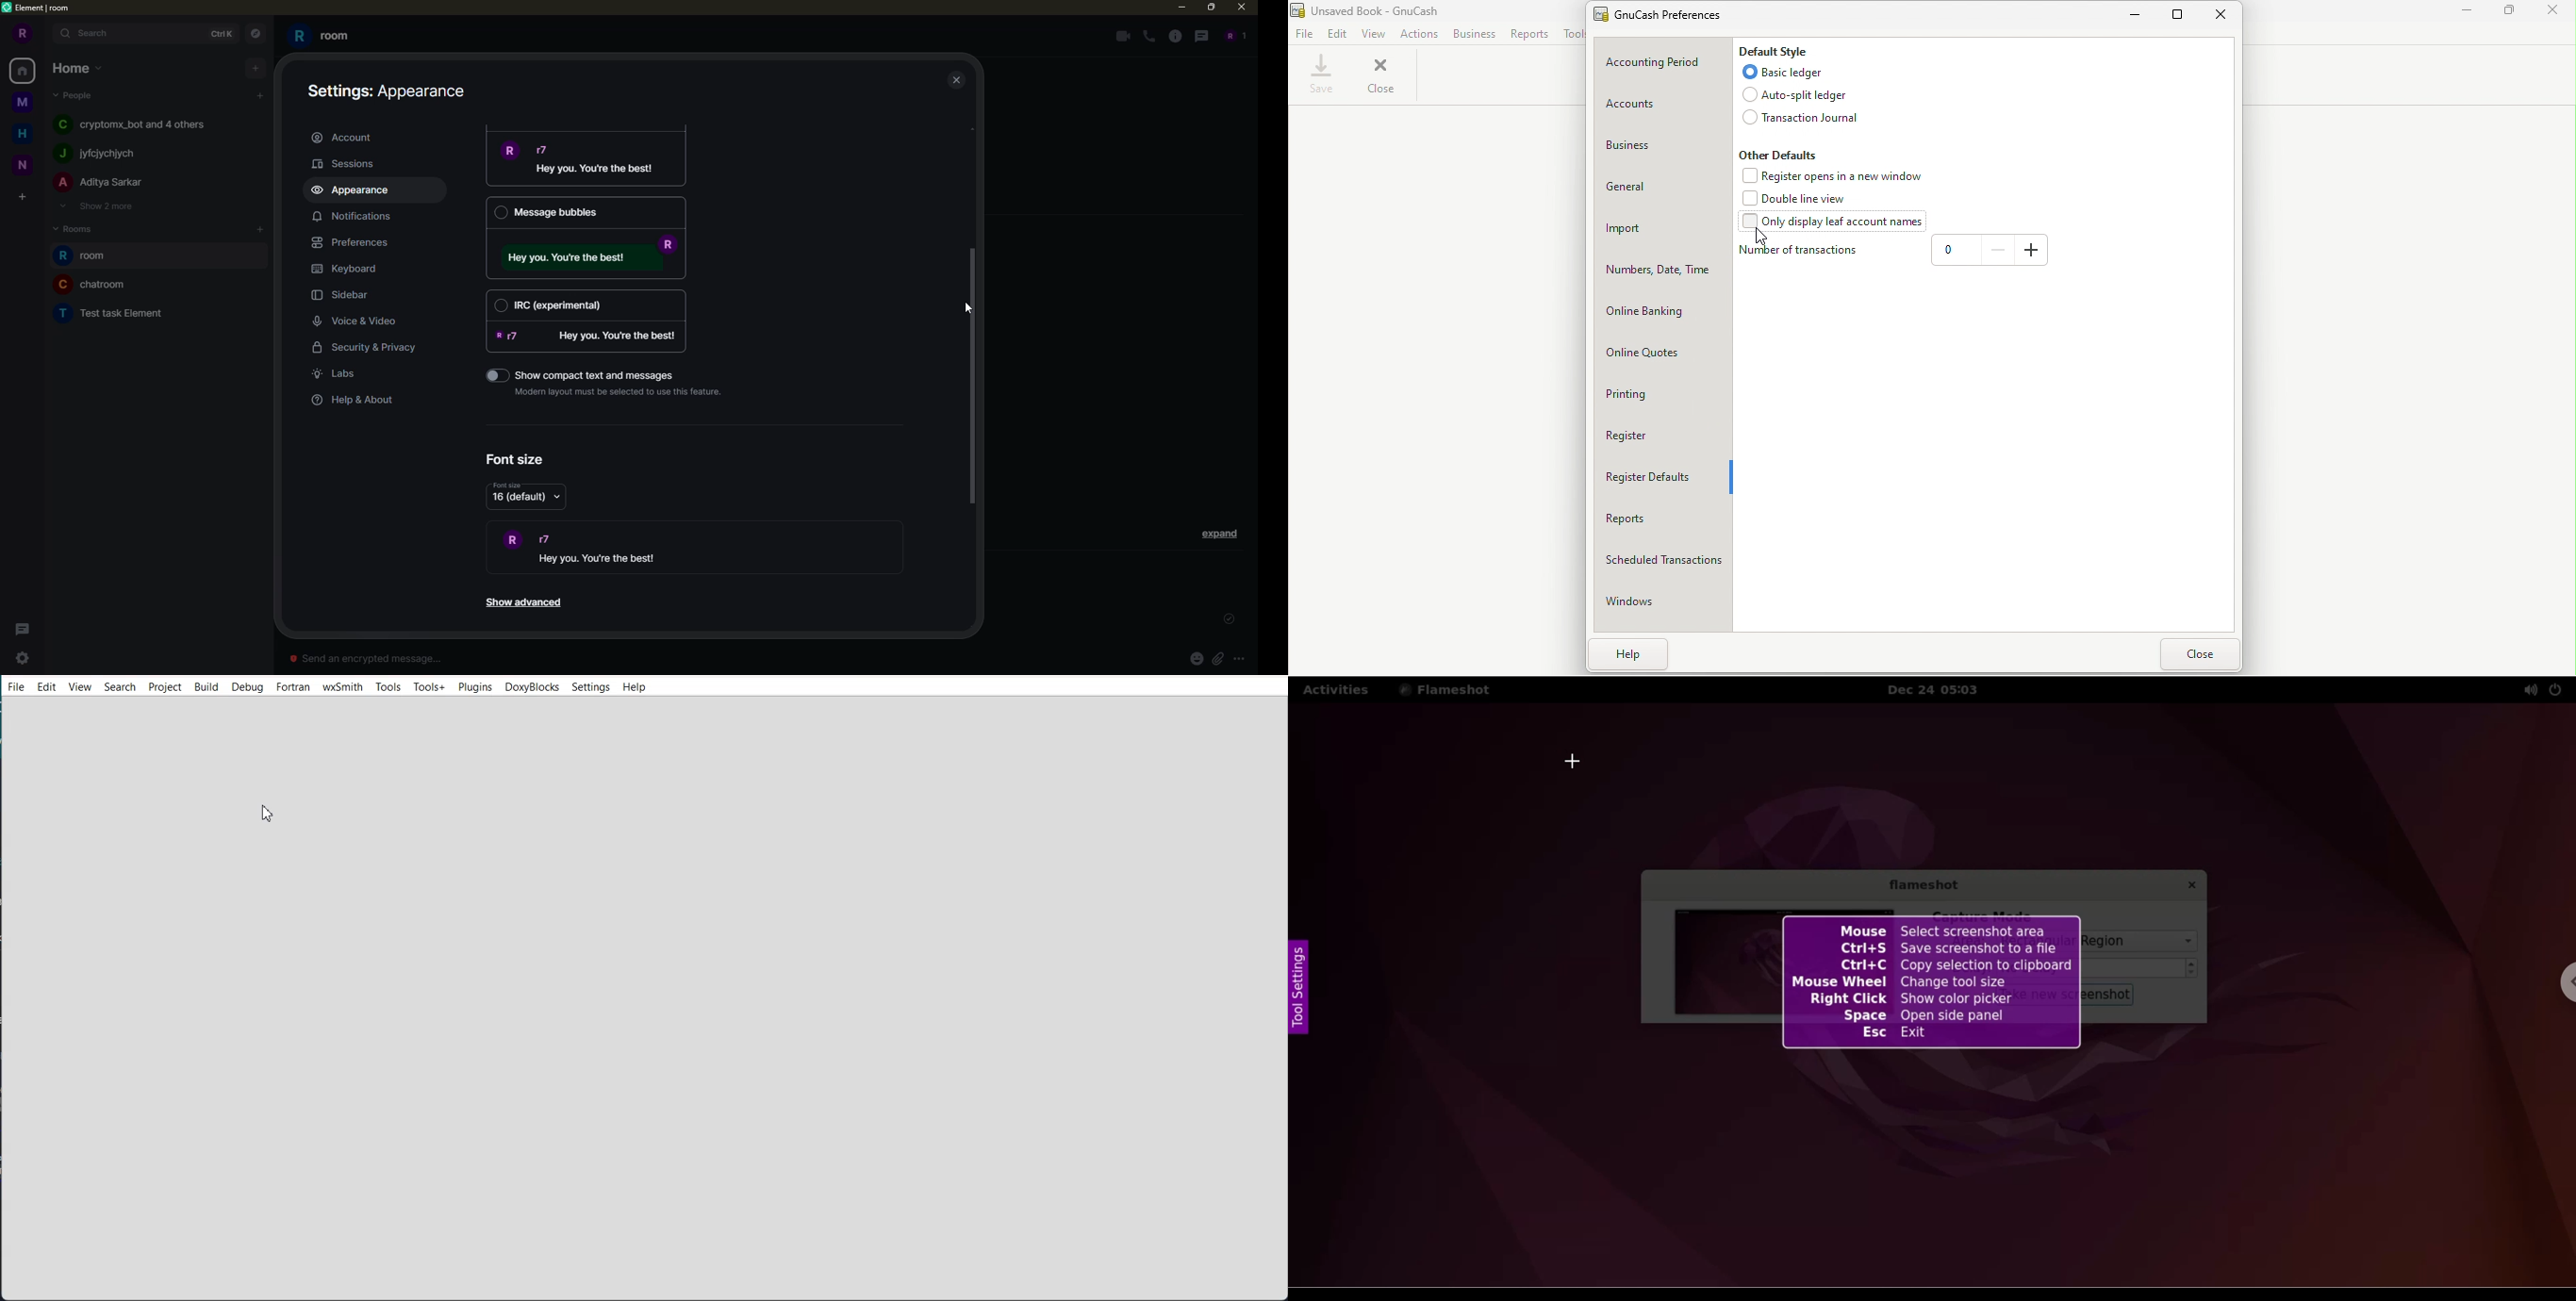  What do you see at coordinates (164, 687) in the screenshot?
I see `Project` at bounding box center [164, 687].